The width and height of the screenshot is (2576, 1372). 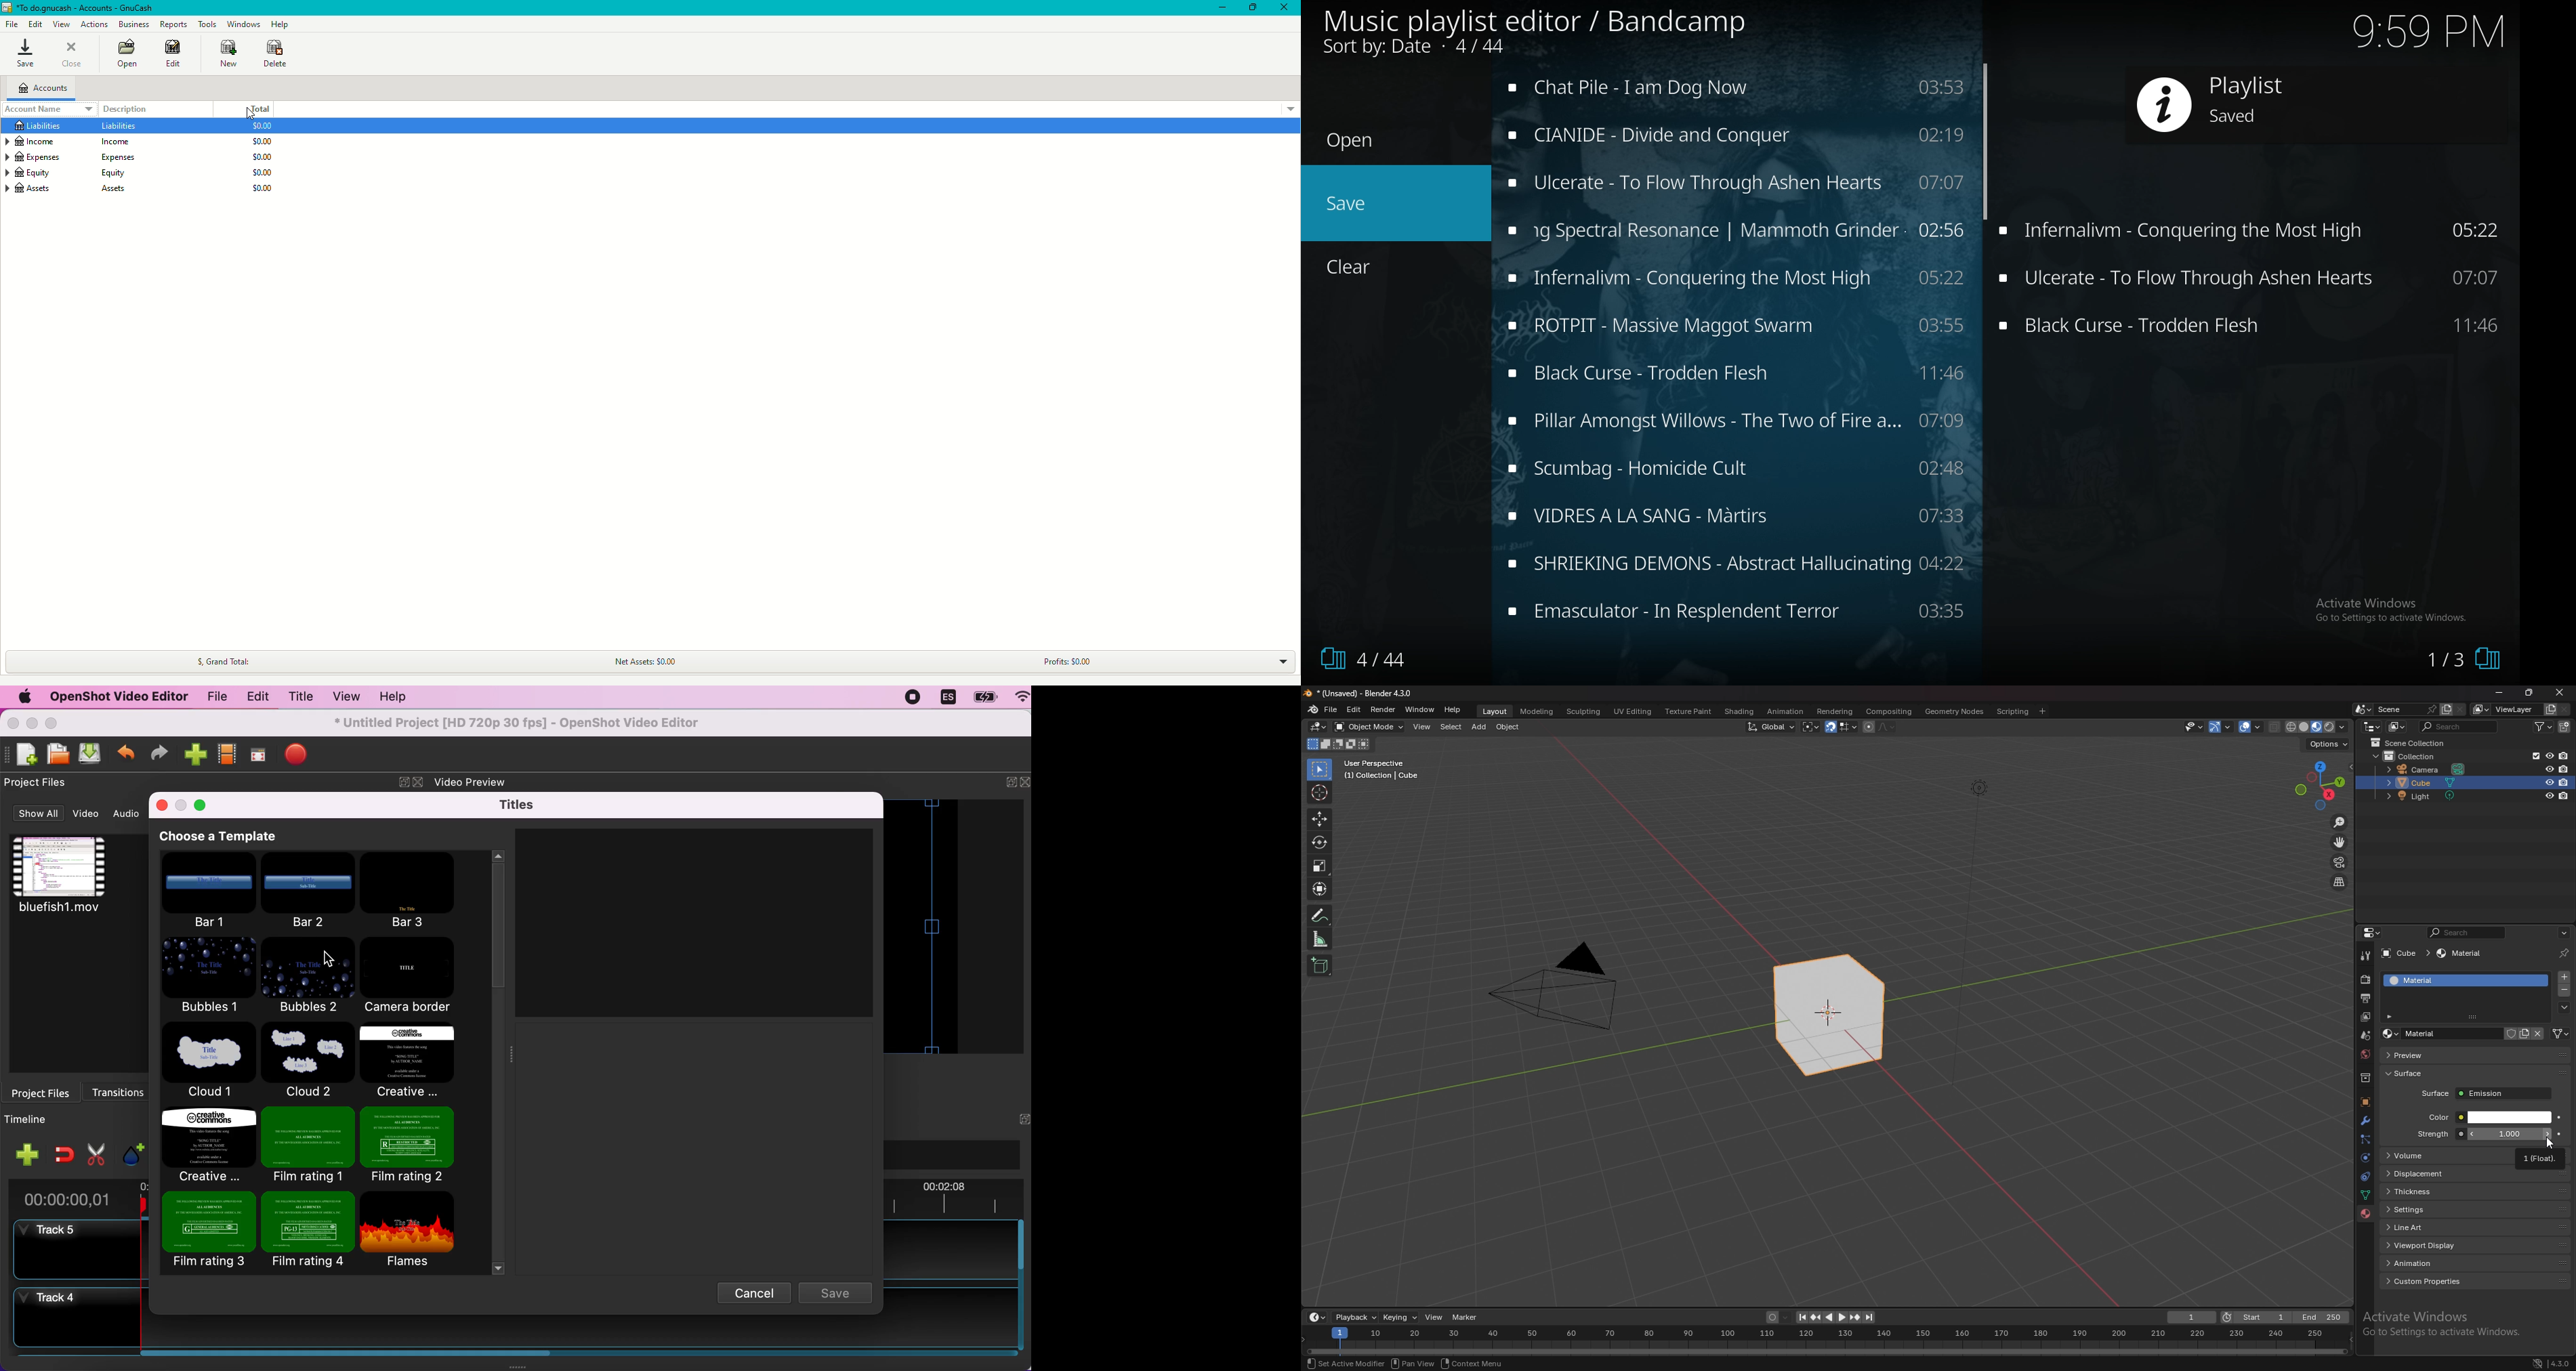 What do you see at coordinates (262, 160) in the screenshot?
I see `$0` at bounding box center [262, 160].